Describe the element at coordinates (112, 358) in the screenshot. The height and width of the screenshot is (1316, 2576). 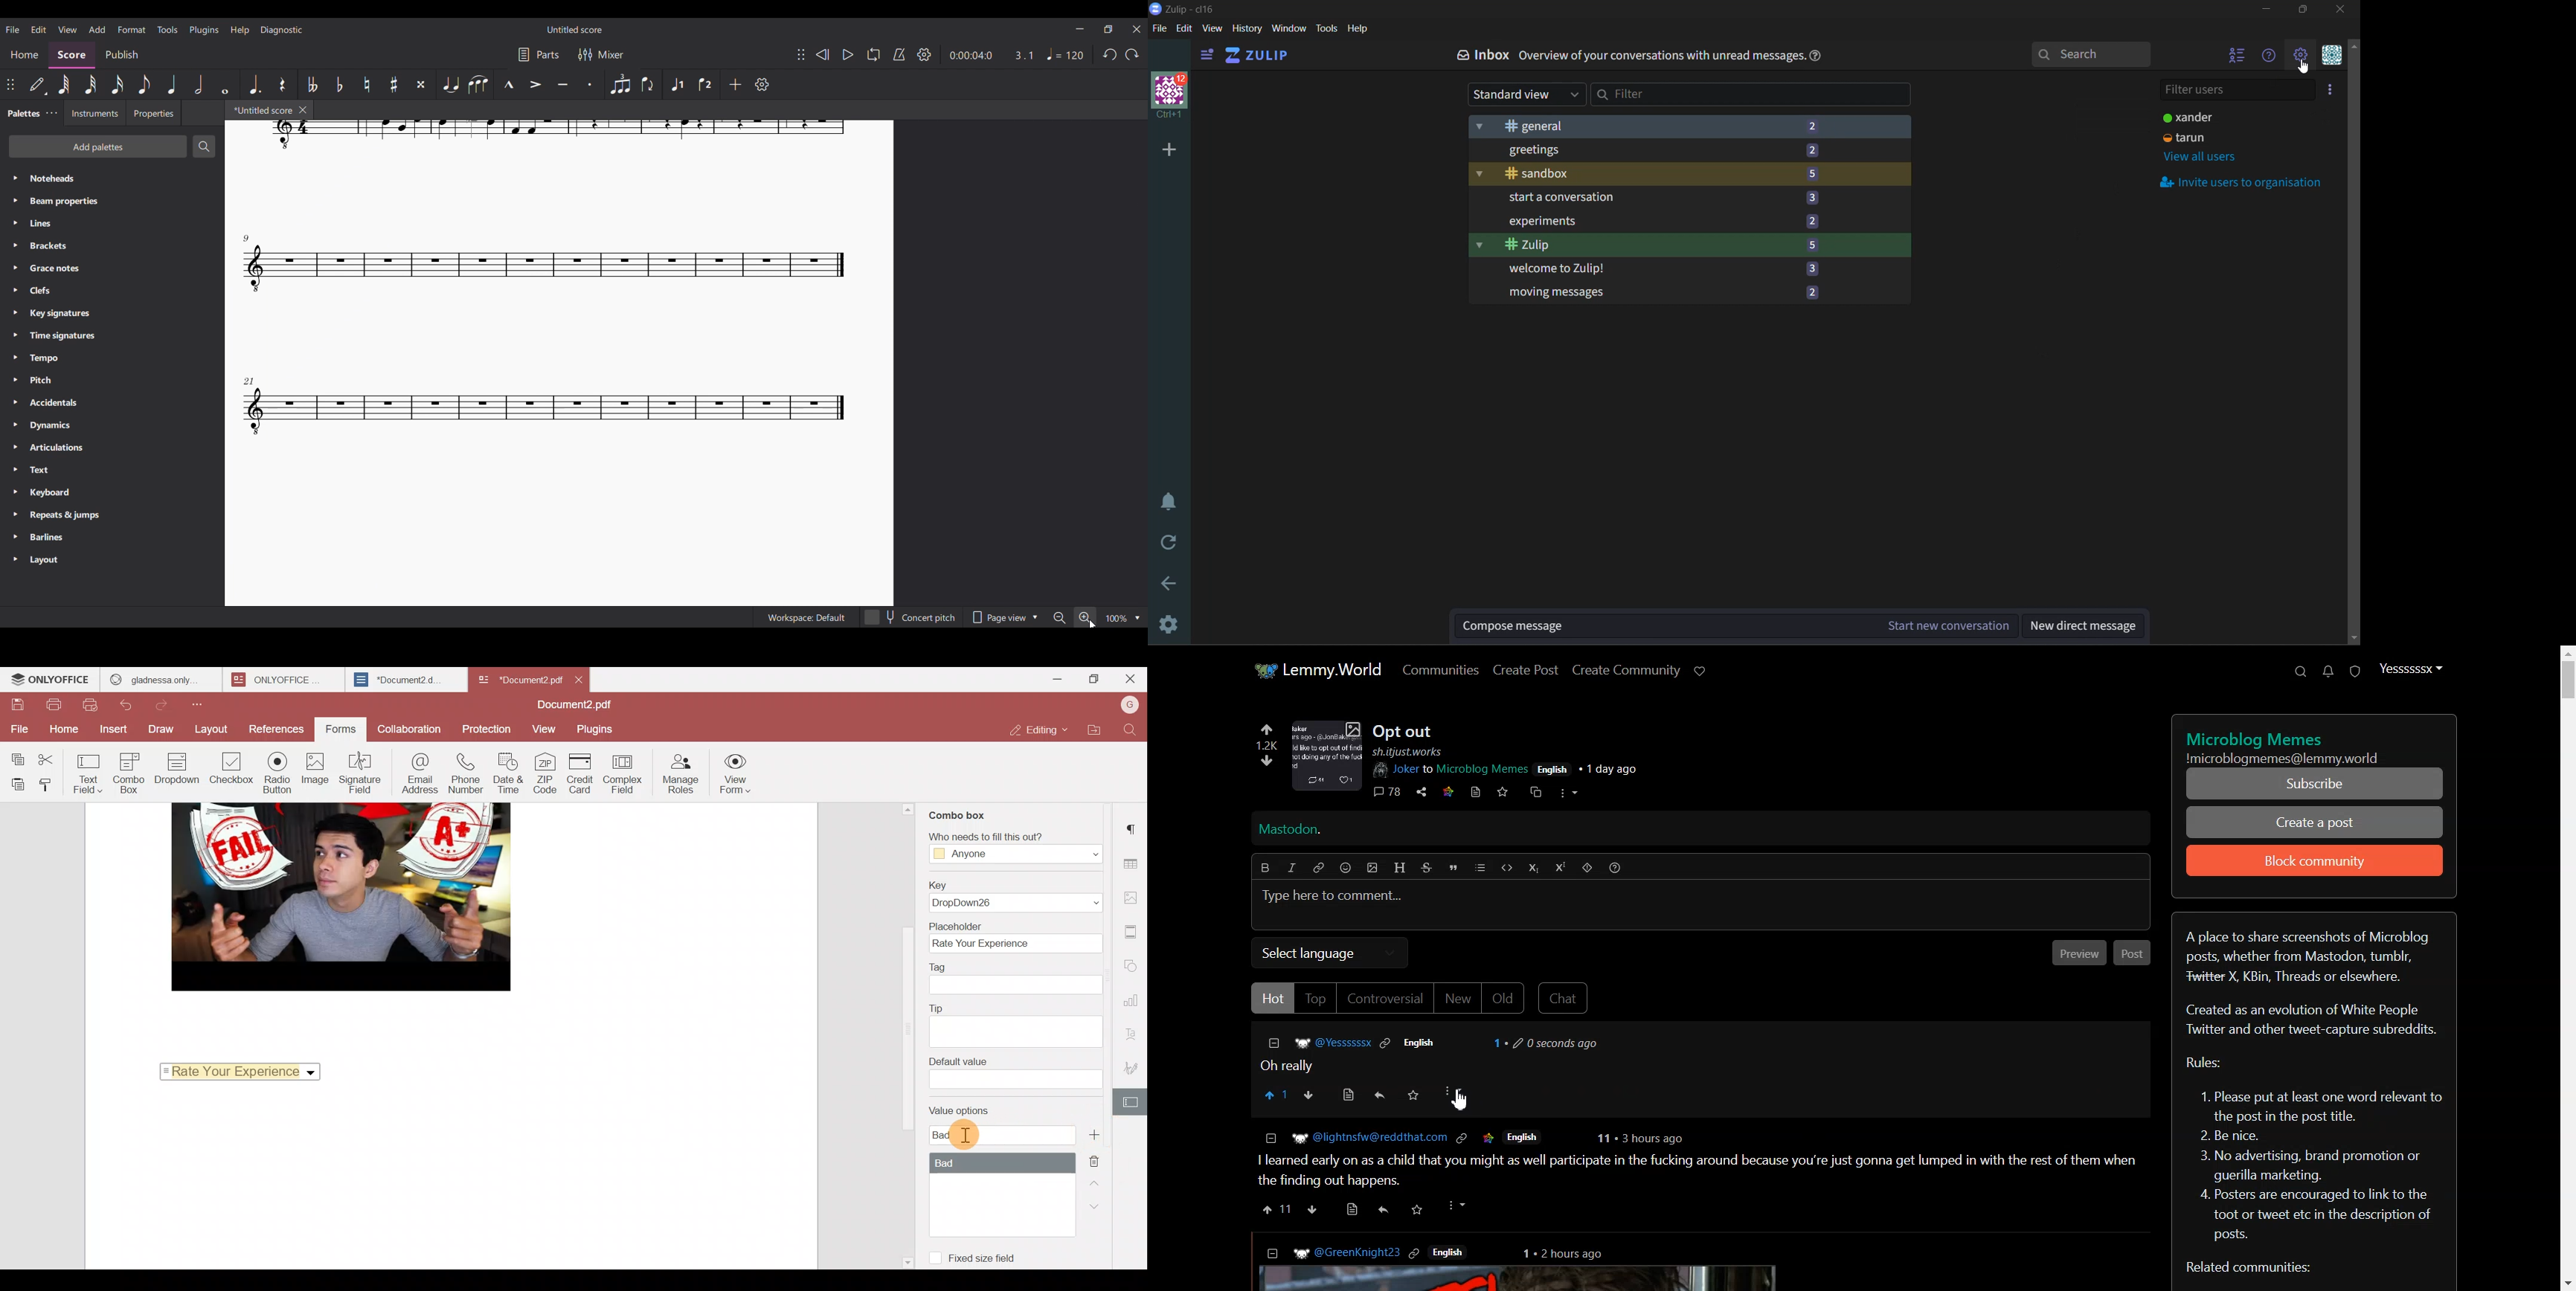
I see `Tempo` at that location.